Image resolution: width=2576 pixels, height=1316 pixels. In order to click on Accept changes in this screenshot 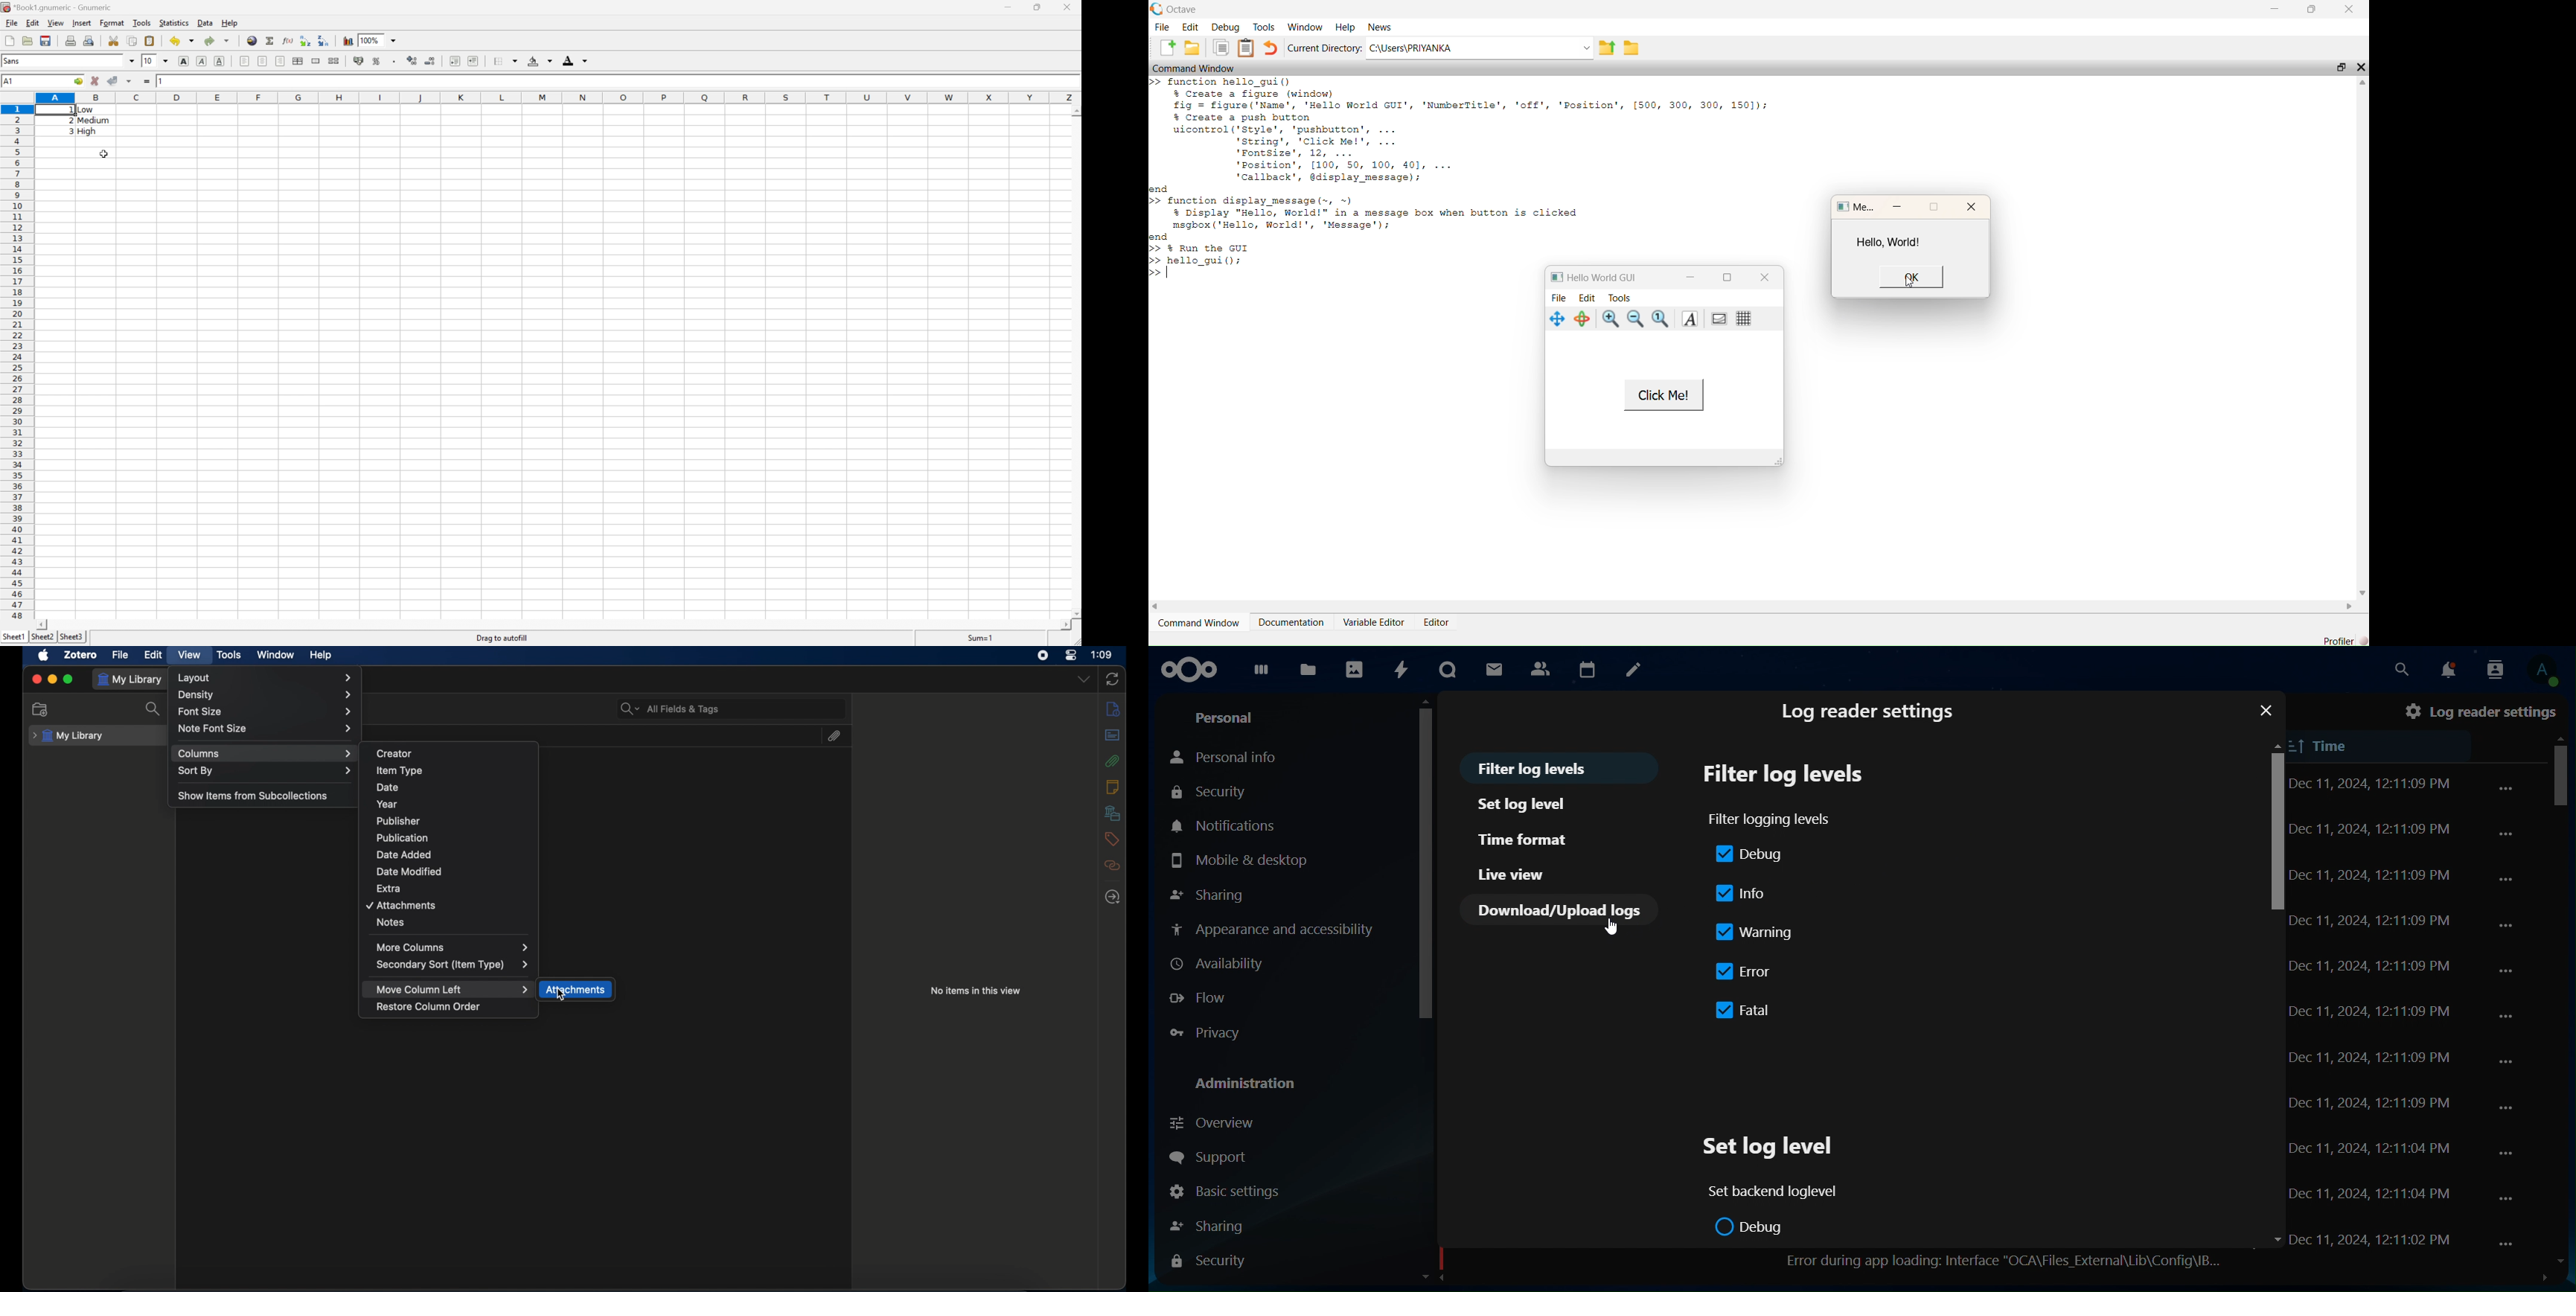, I will do `click(113, 80)`.